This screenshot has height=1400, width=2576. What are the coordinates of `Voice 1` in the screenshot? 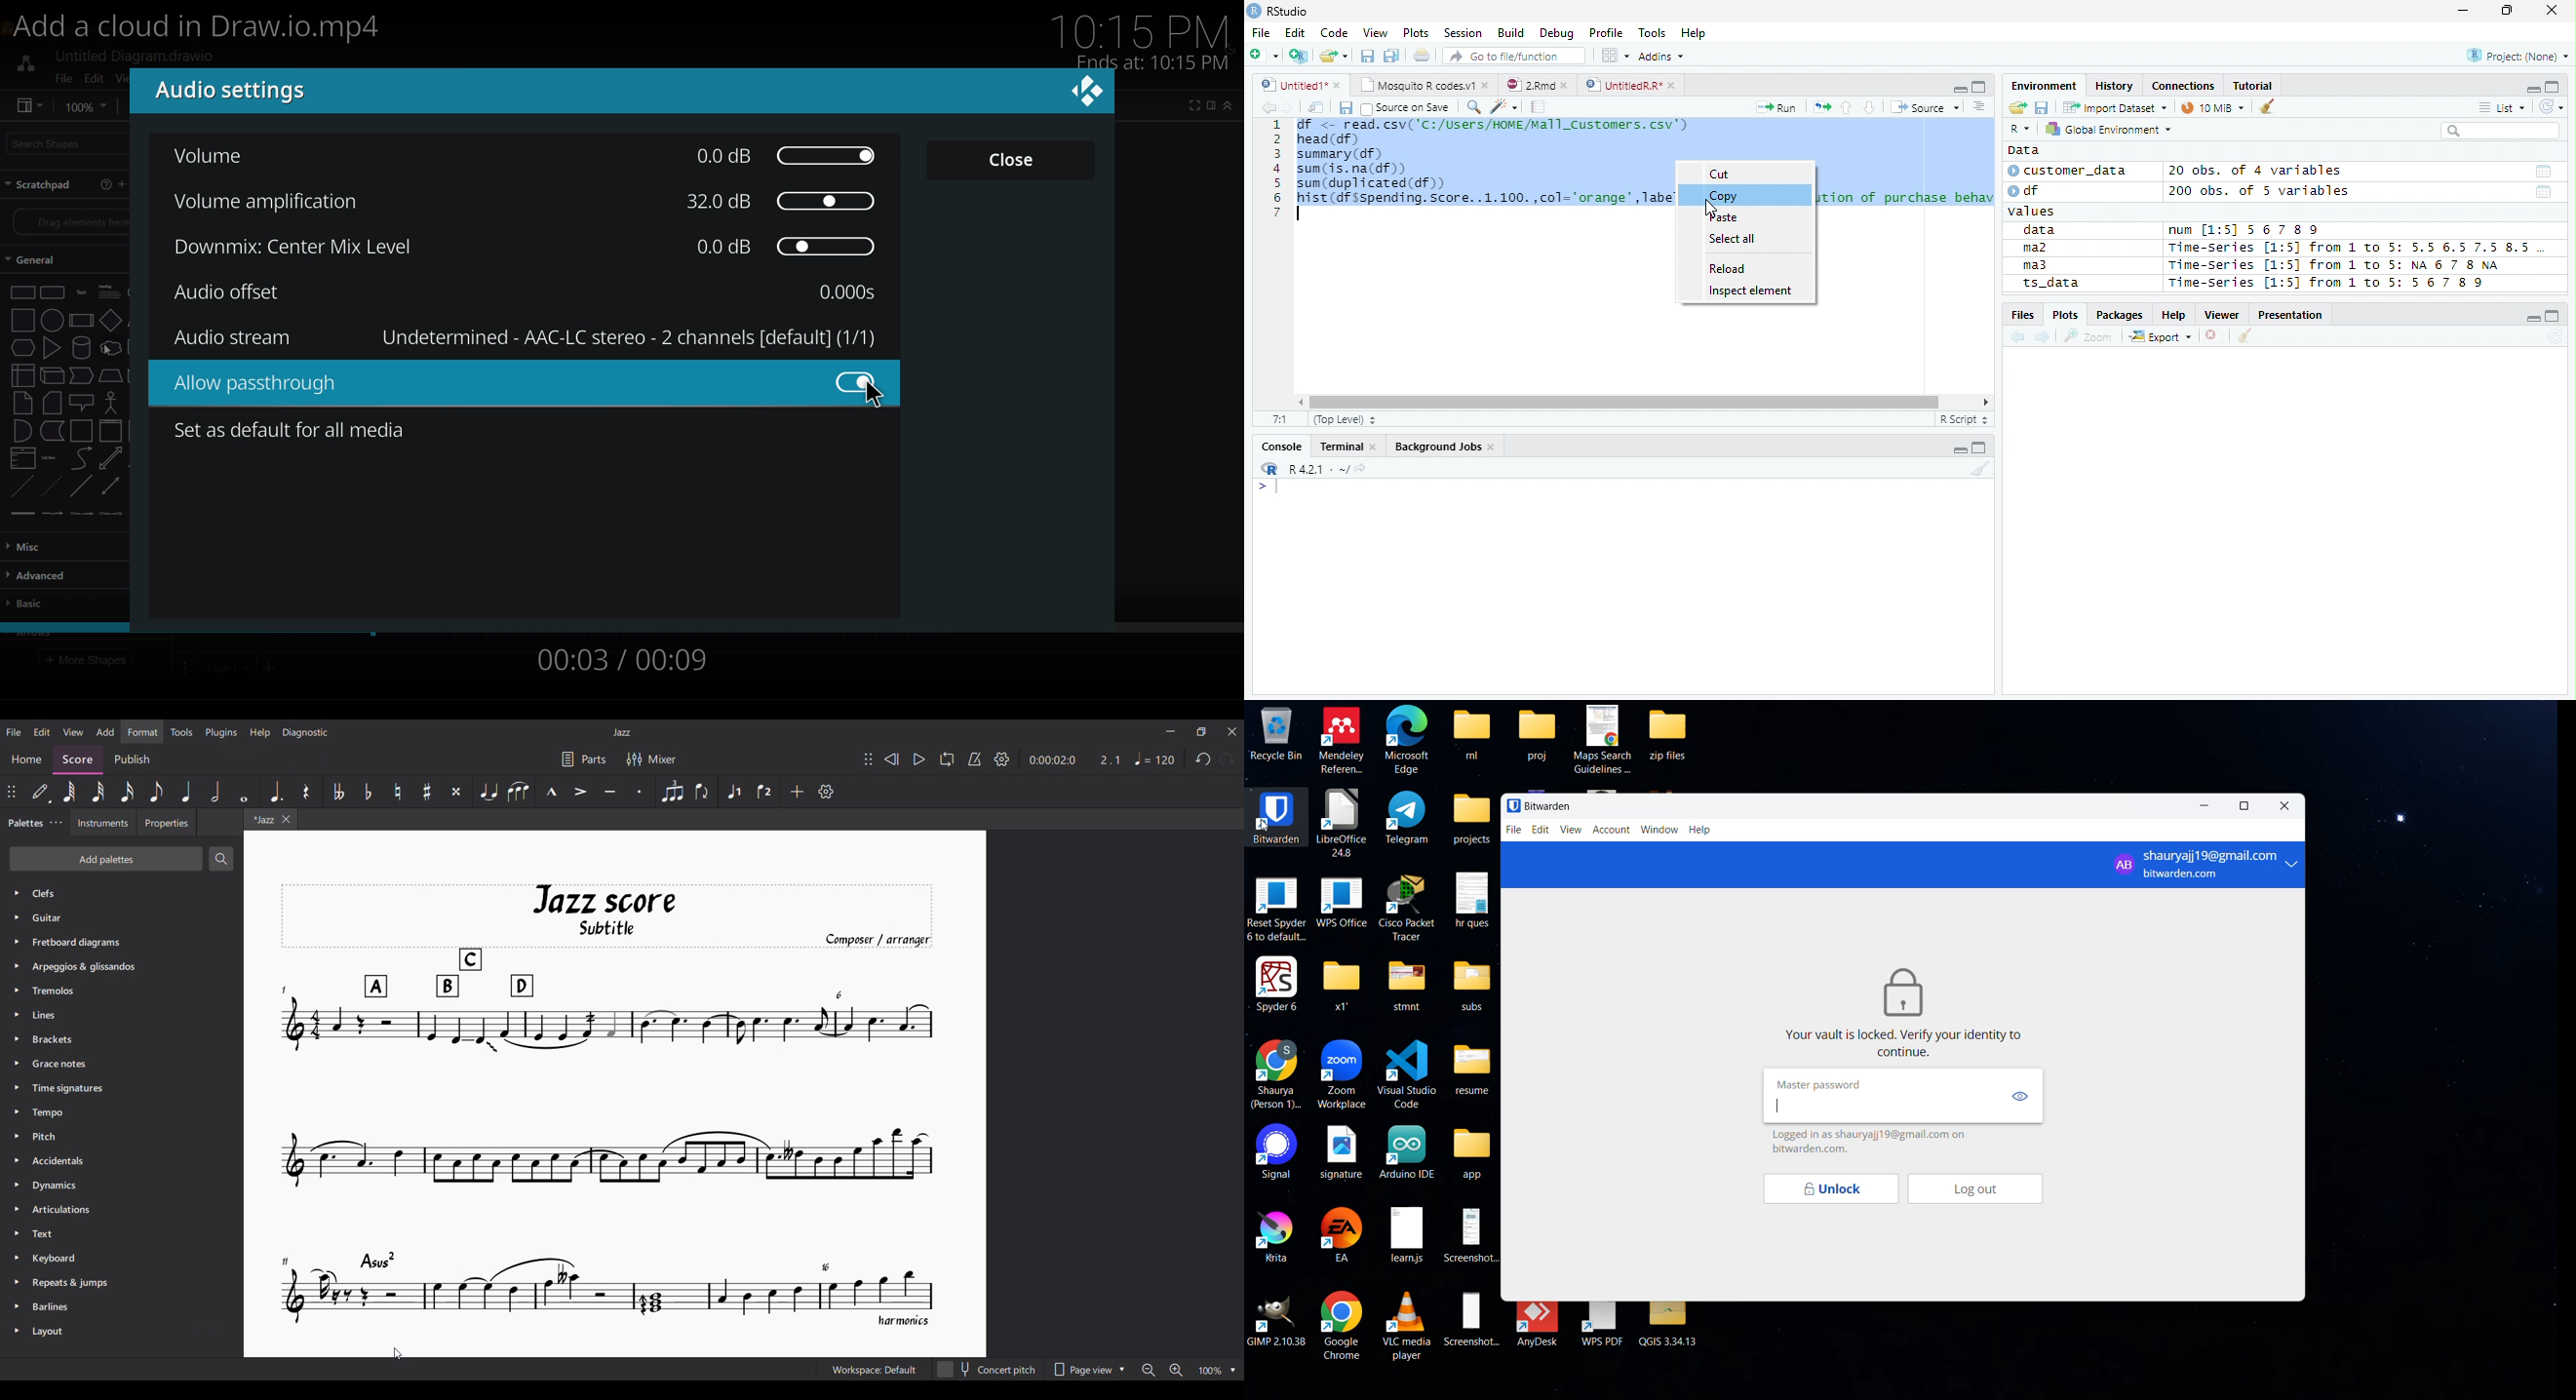 It's located at (733, 791).